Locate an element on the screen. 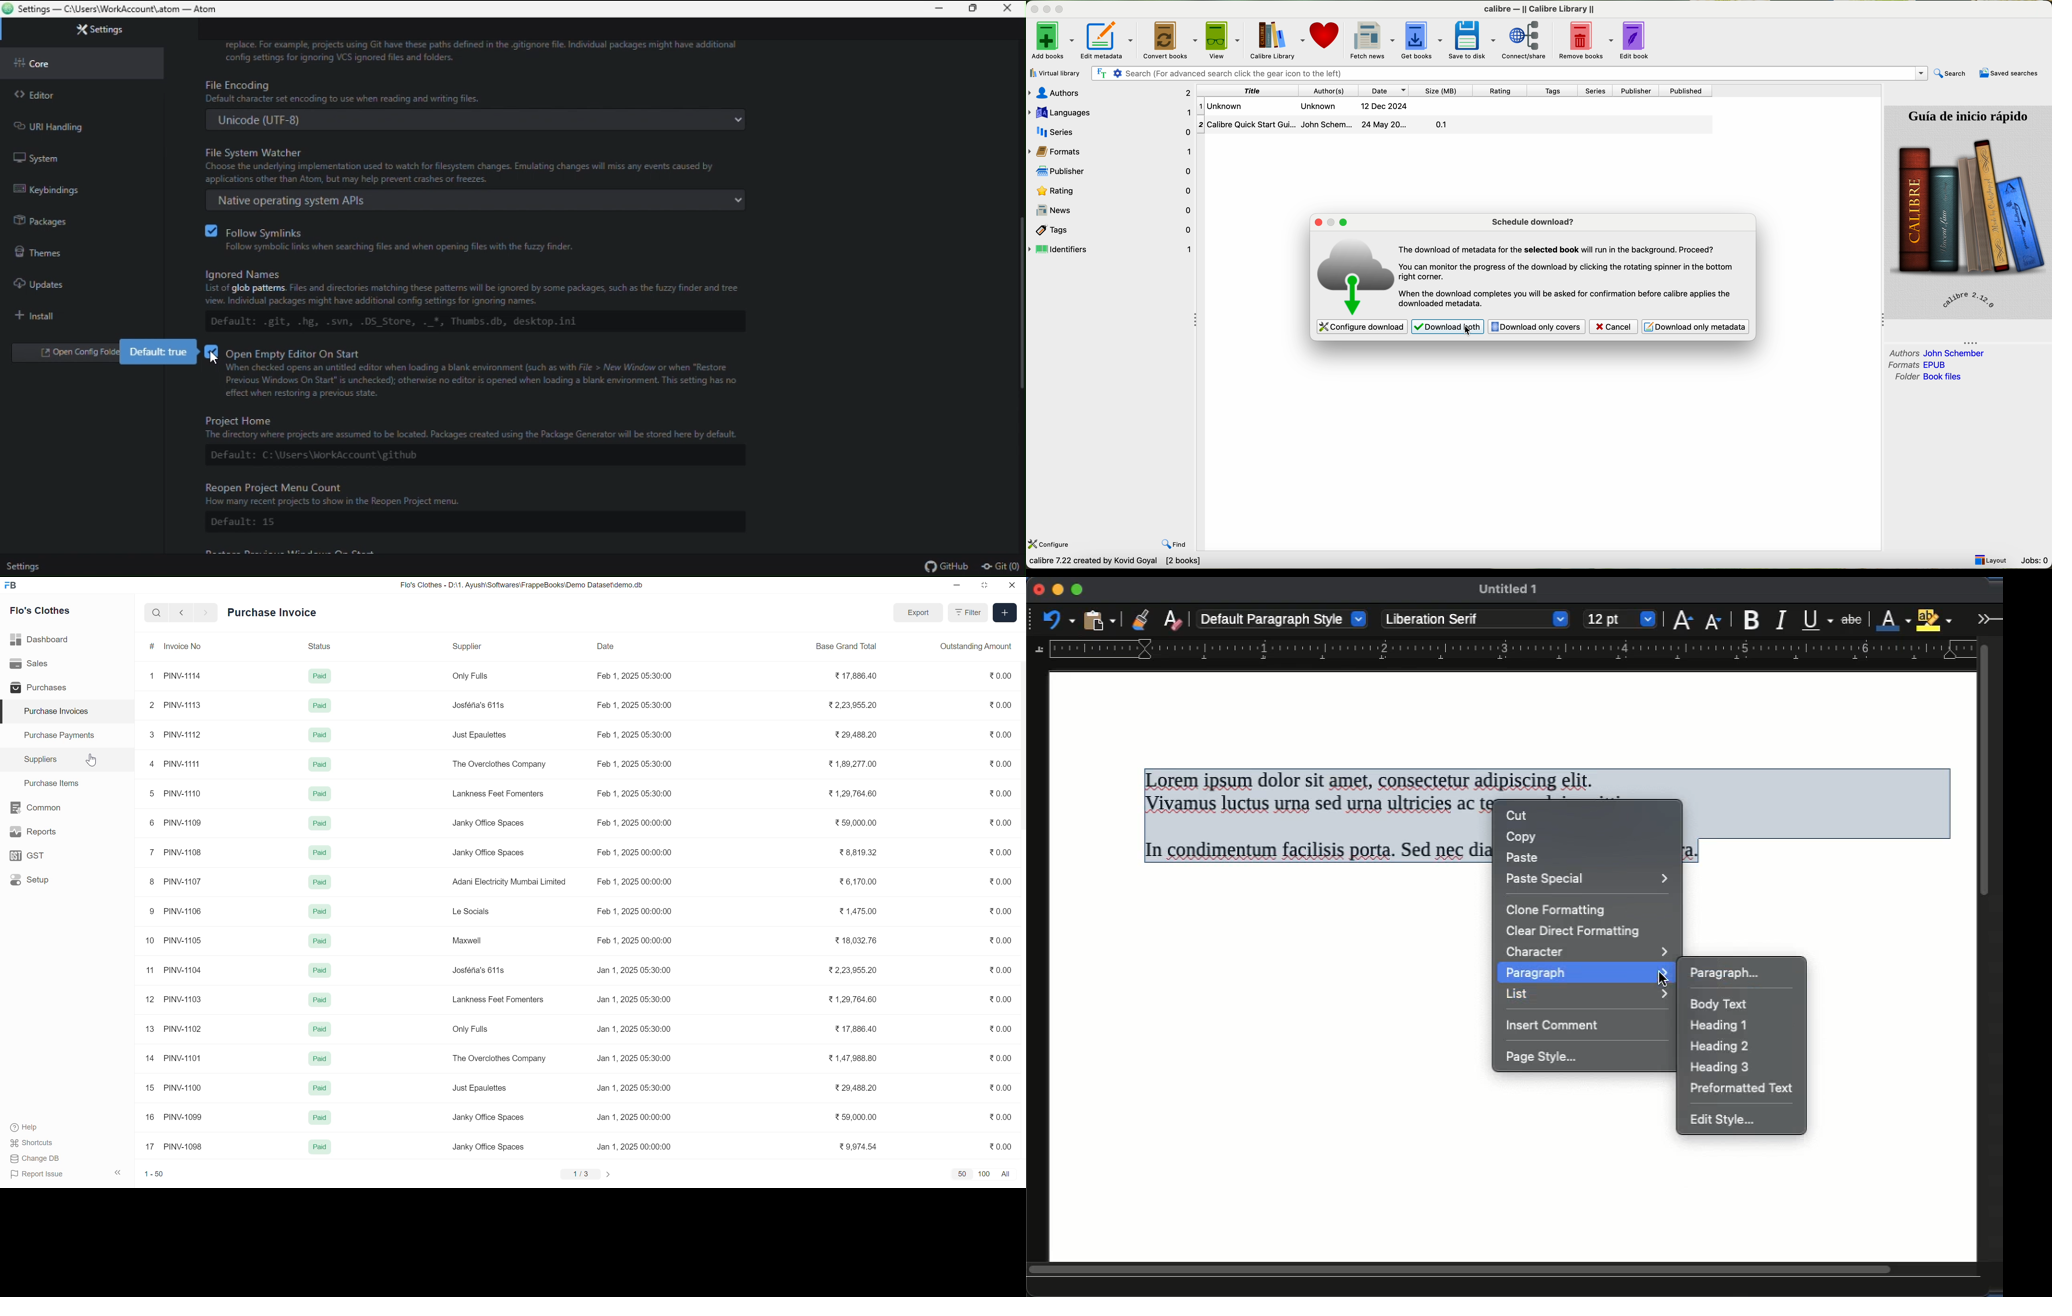  1-50 is located at coordinates (154, 1175).